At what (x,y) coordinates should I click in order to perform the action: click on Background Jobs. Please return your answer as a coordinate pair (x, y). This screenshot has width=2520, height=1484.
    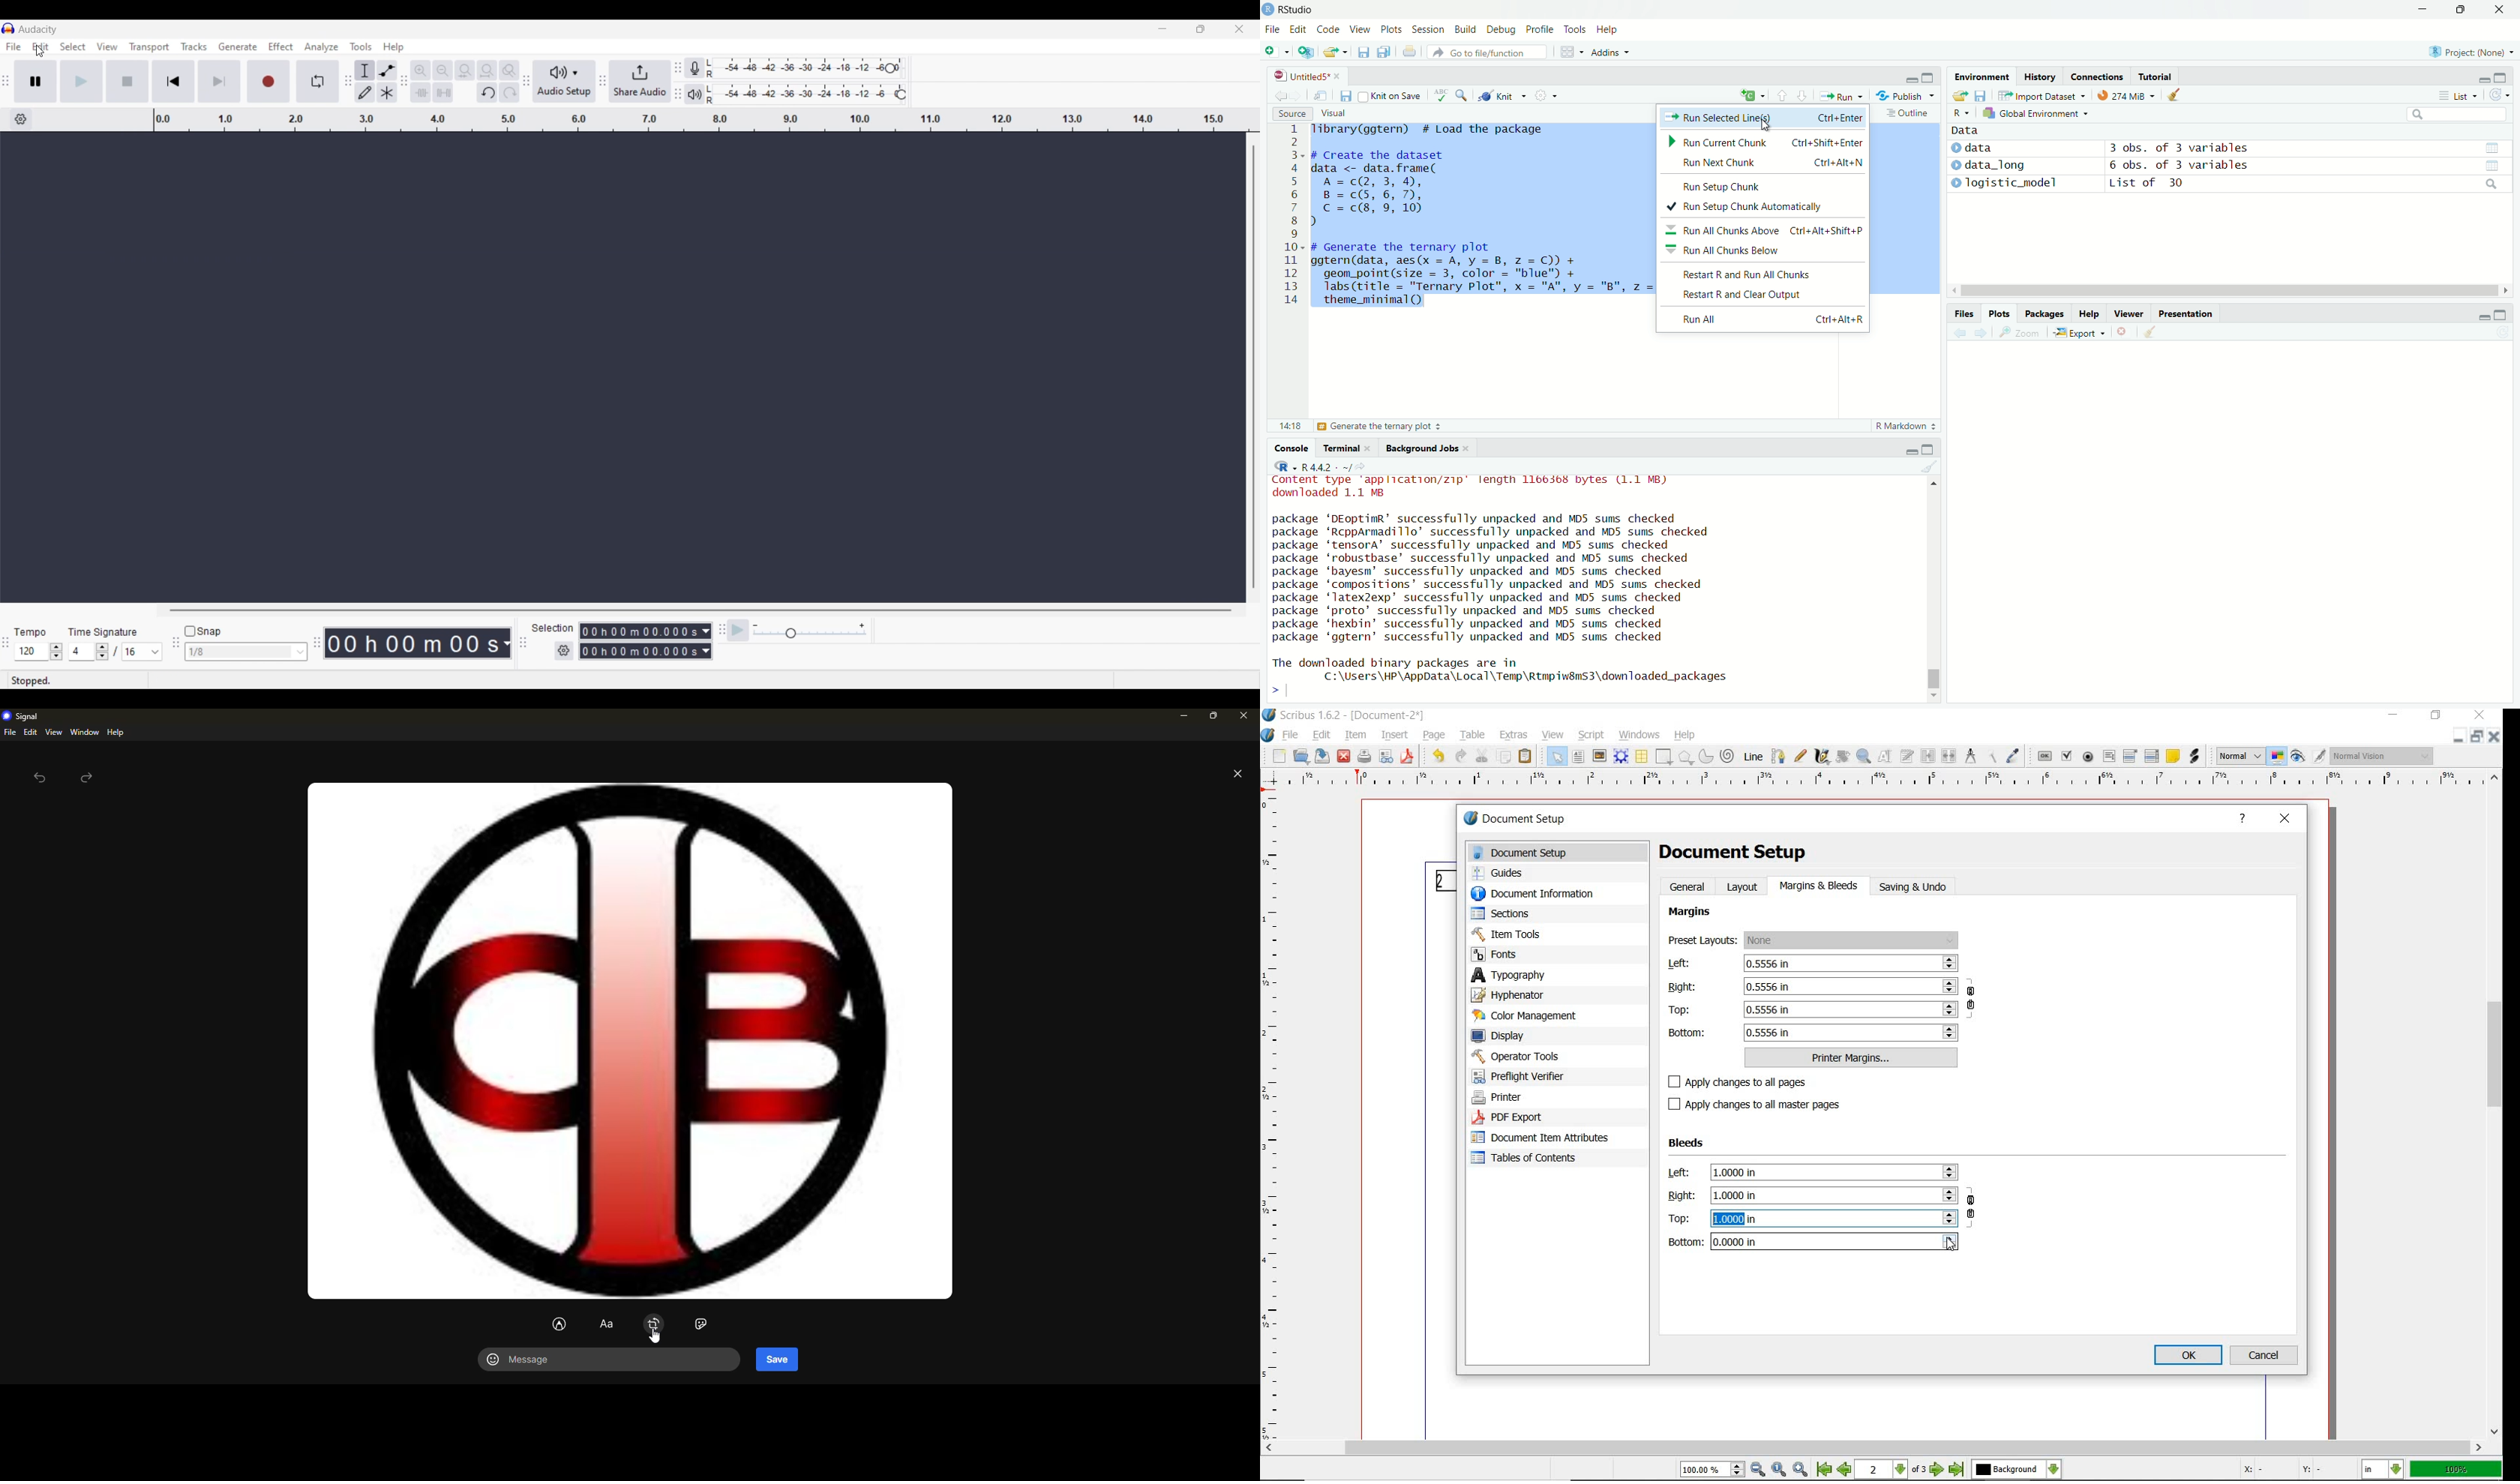
    Looking at the image, I should click on (1423, 449).